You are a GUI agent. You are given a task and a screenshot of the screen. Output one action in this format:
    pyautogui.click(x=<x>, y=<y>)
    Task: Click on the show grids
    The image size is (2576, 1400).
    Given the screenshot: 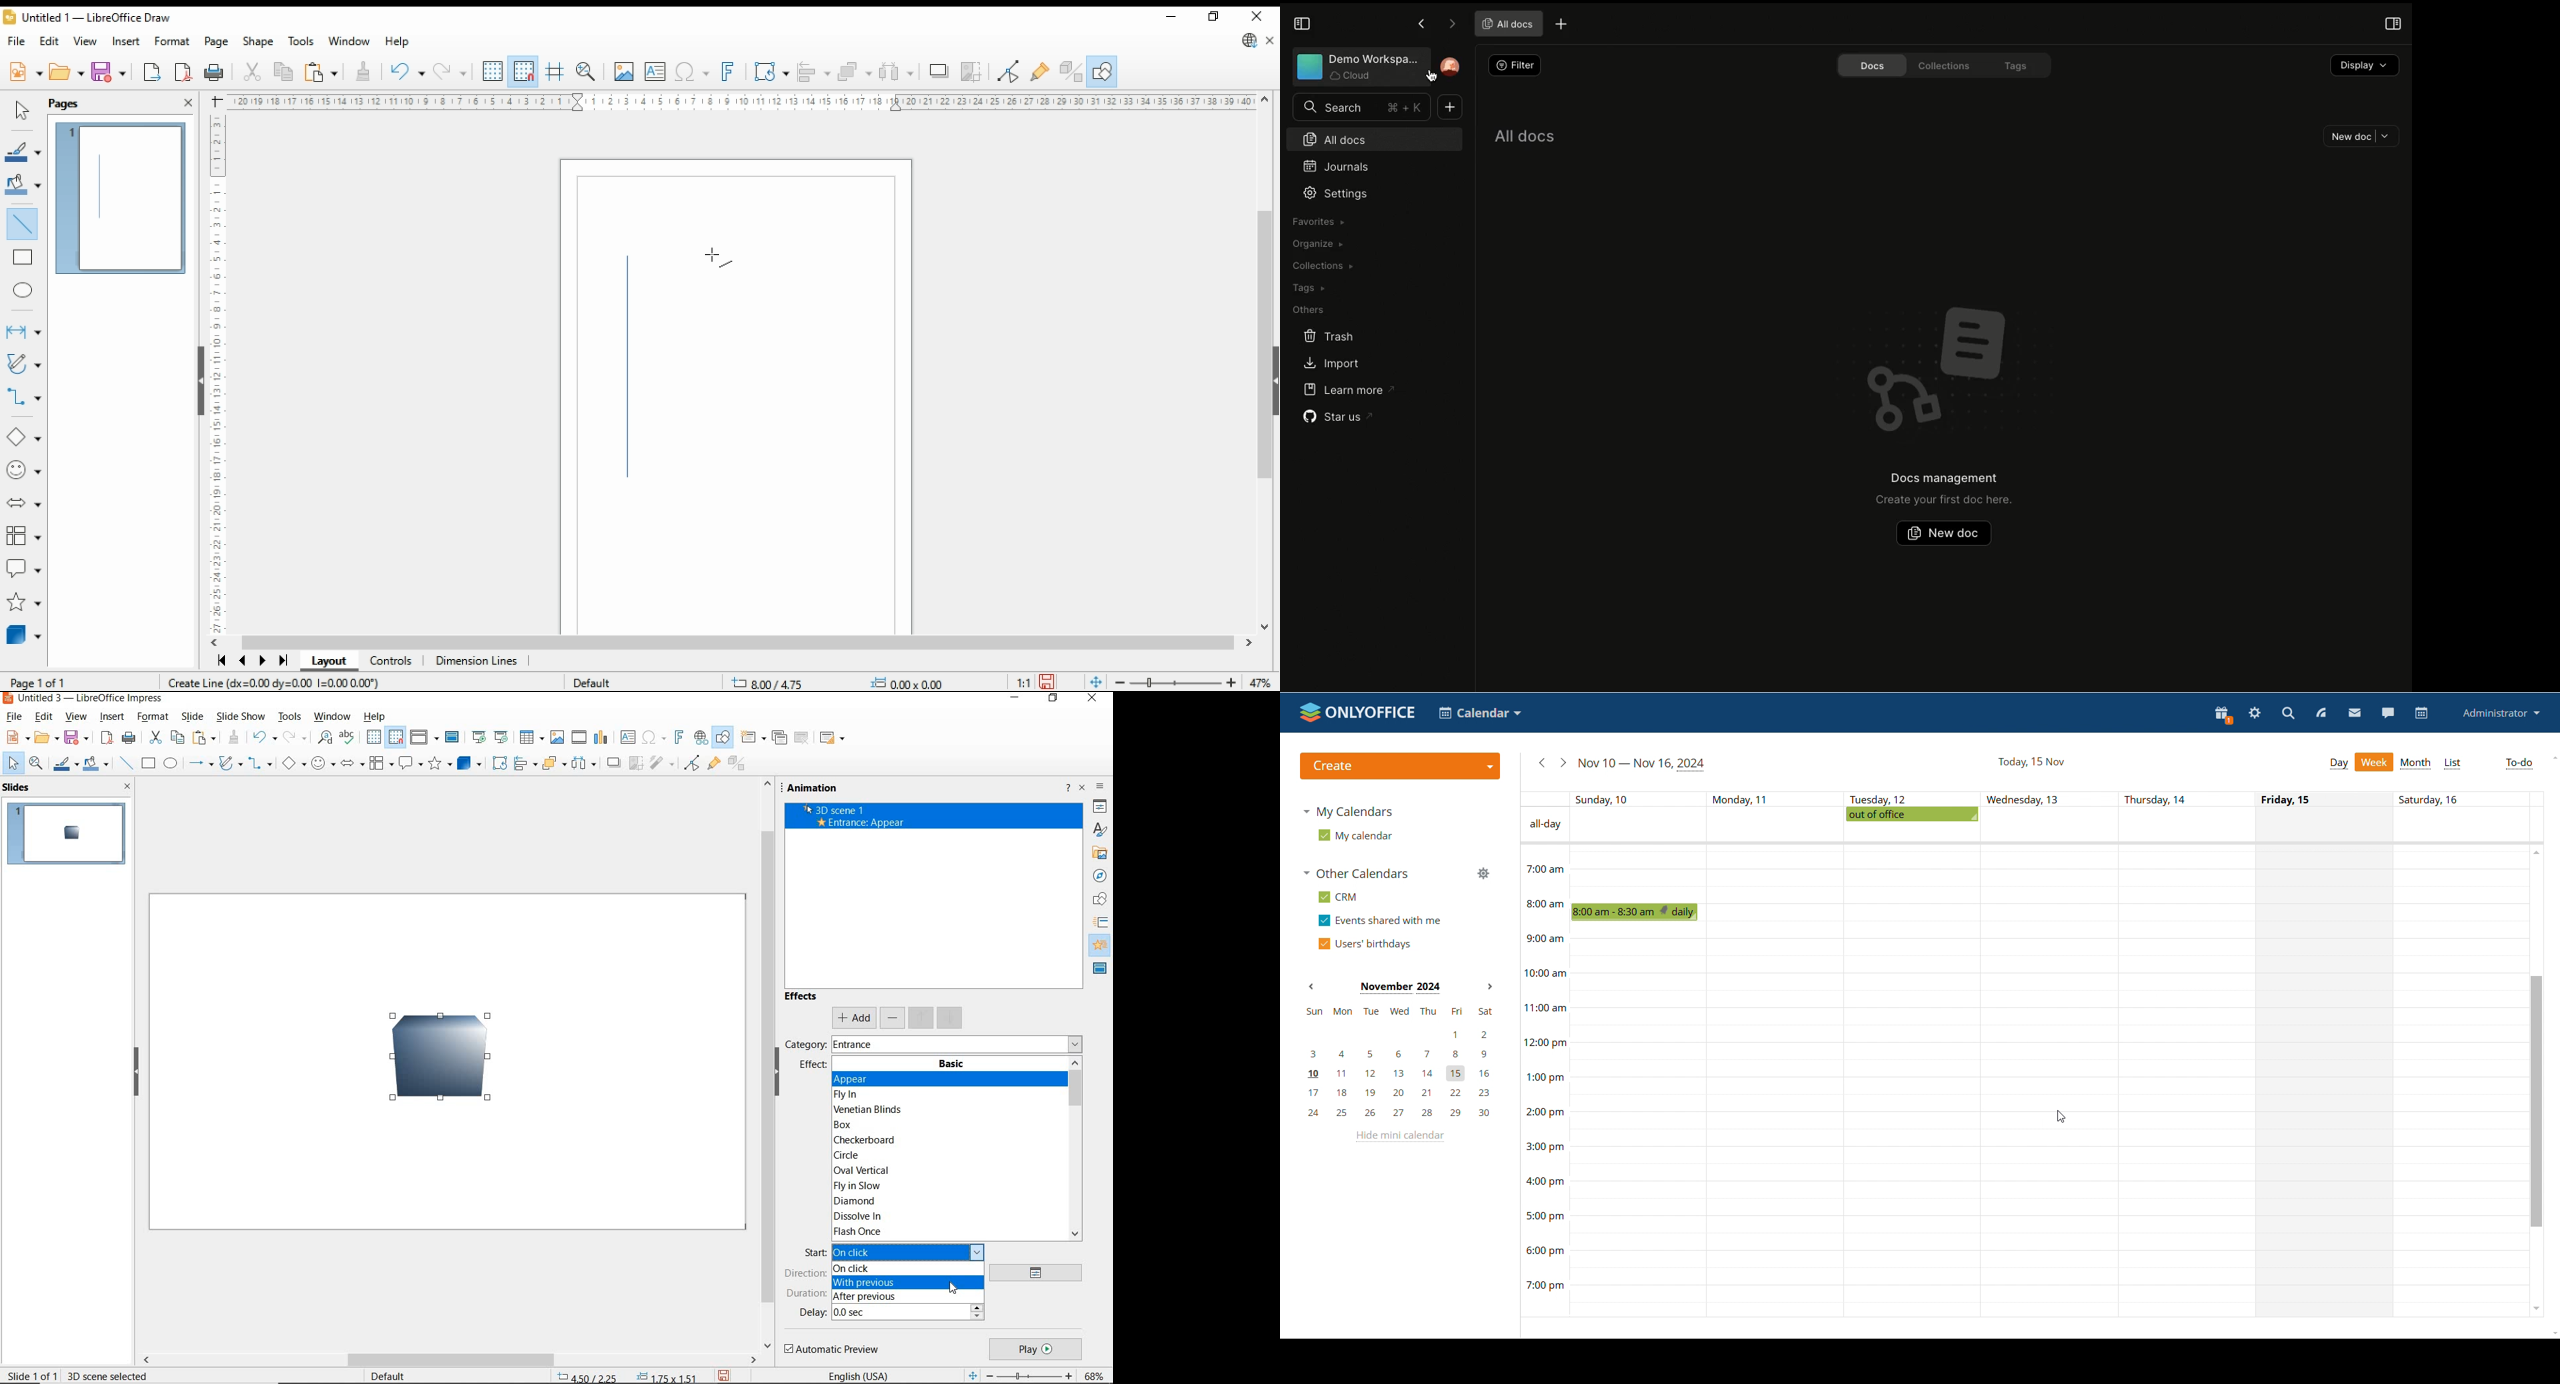 What is the action you would take?
    pyautogui.click(x=492, y=72)
    